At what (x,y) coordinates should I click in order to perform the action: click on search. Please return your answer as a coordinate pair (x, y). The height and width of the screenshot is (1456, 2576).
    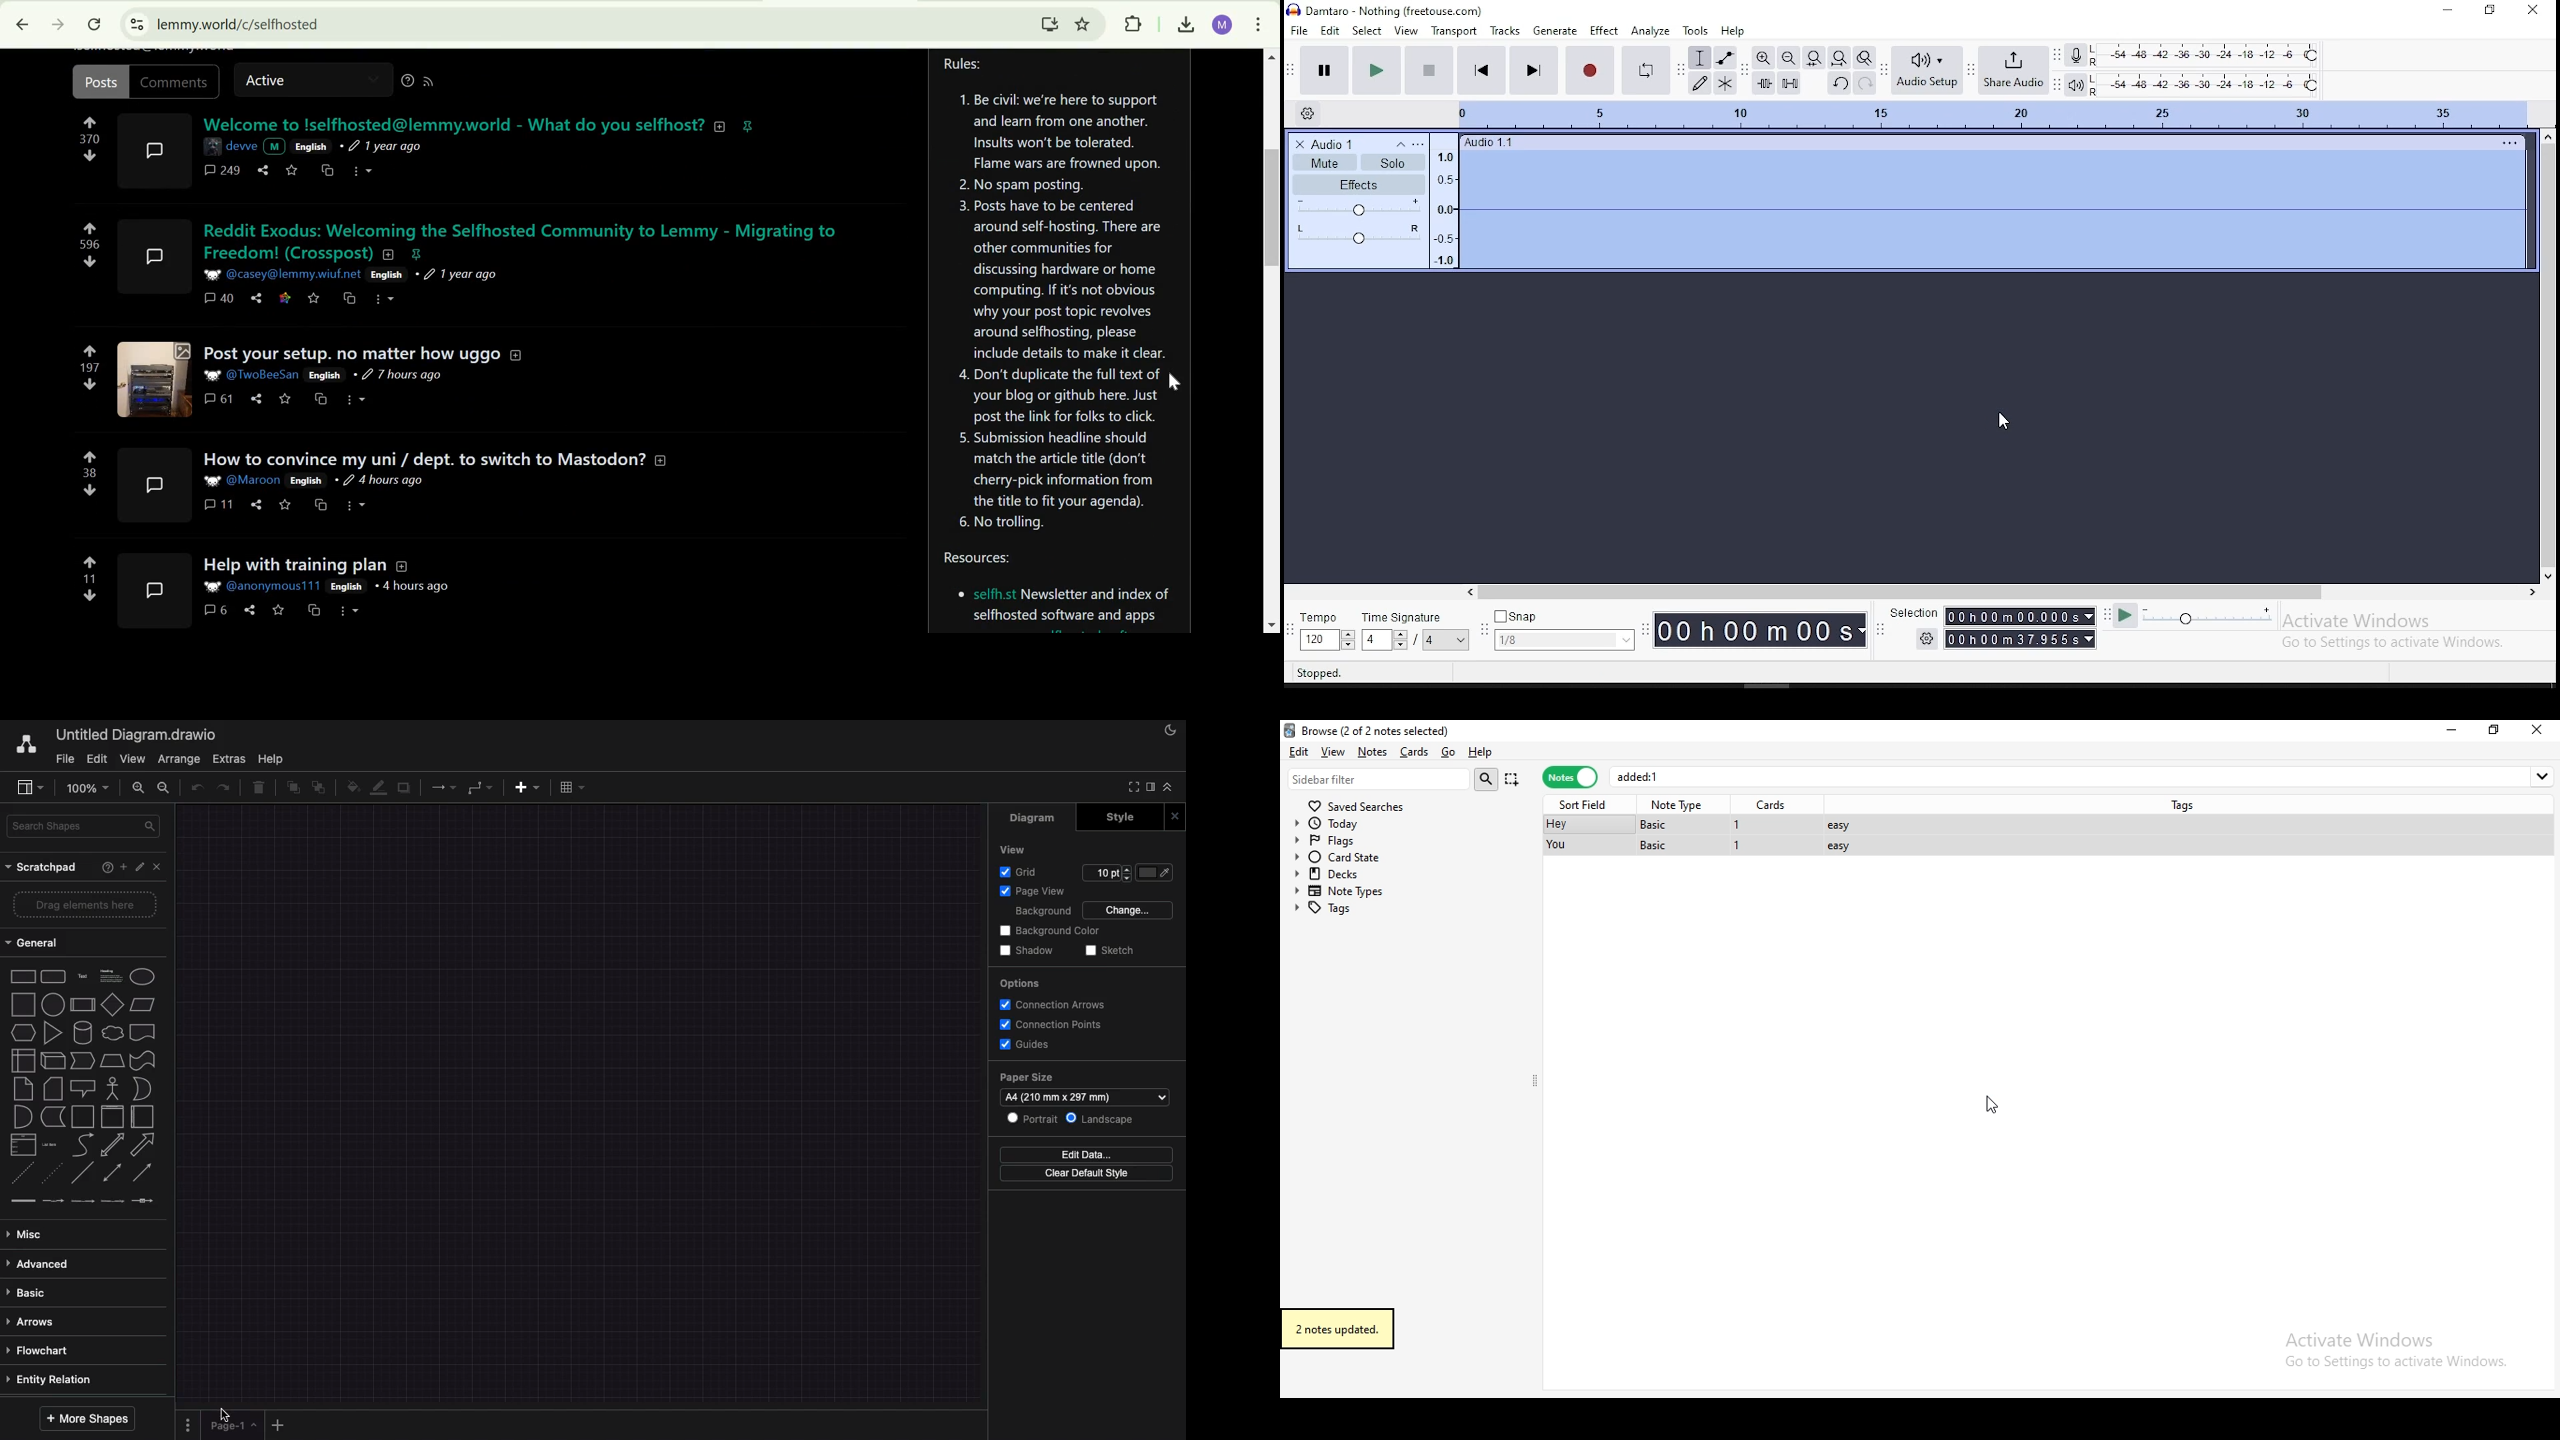
    Looking at the image, I should click on (1489, 779).